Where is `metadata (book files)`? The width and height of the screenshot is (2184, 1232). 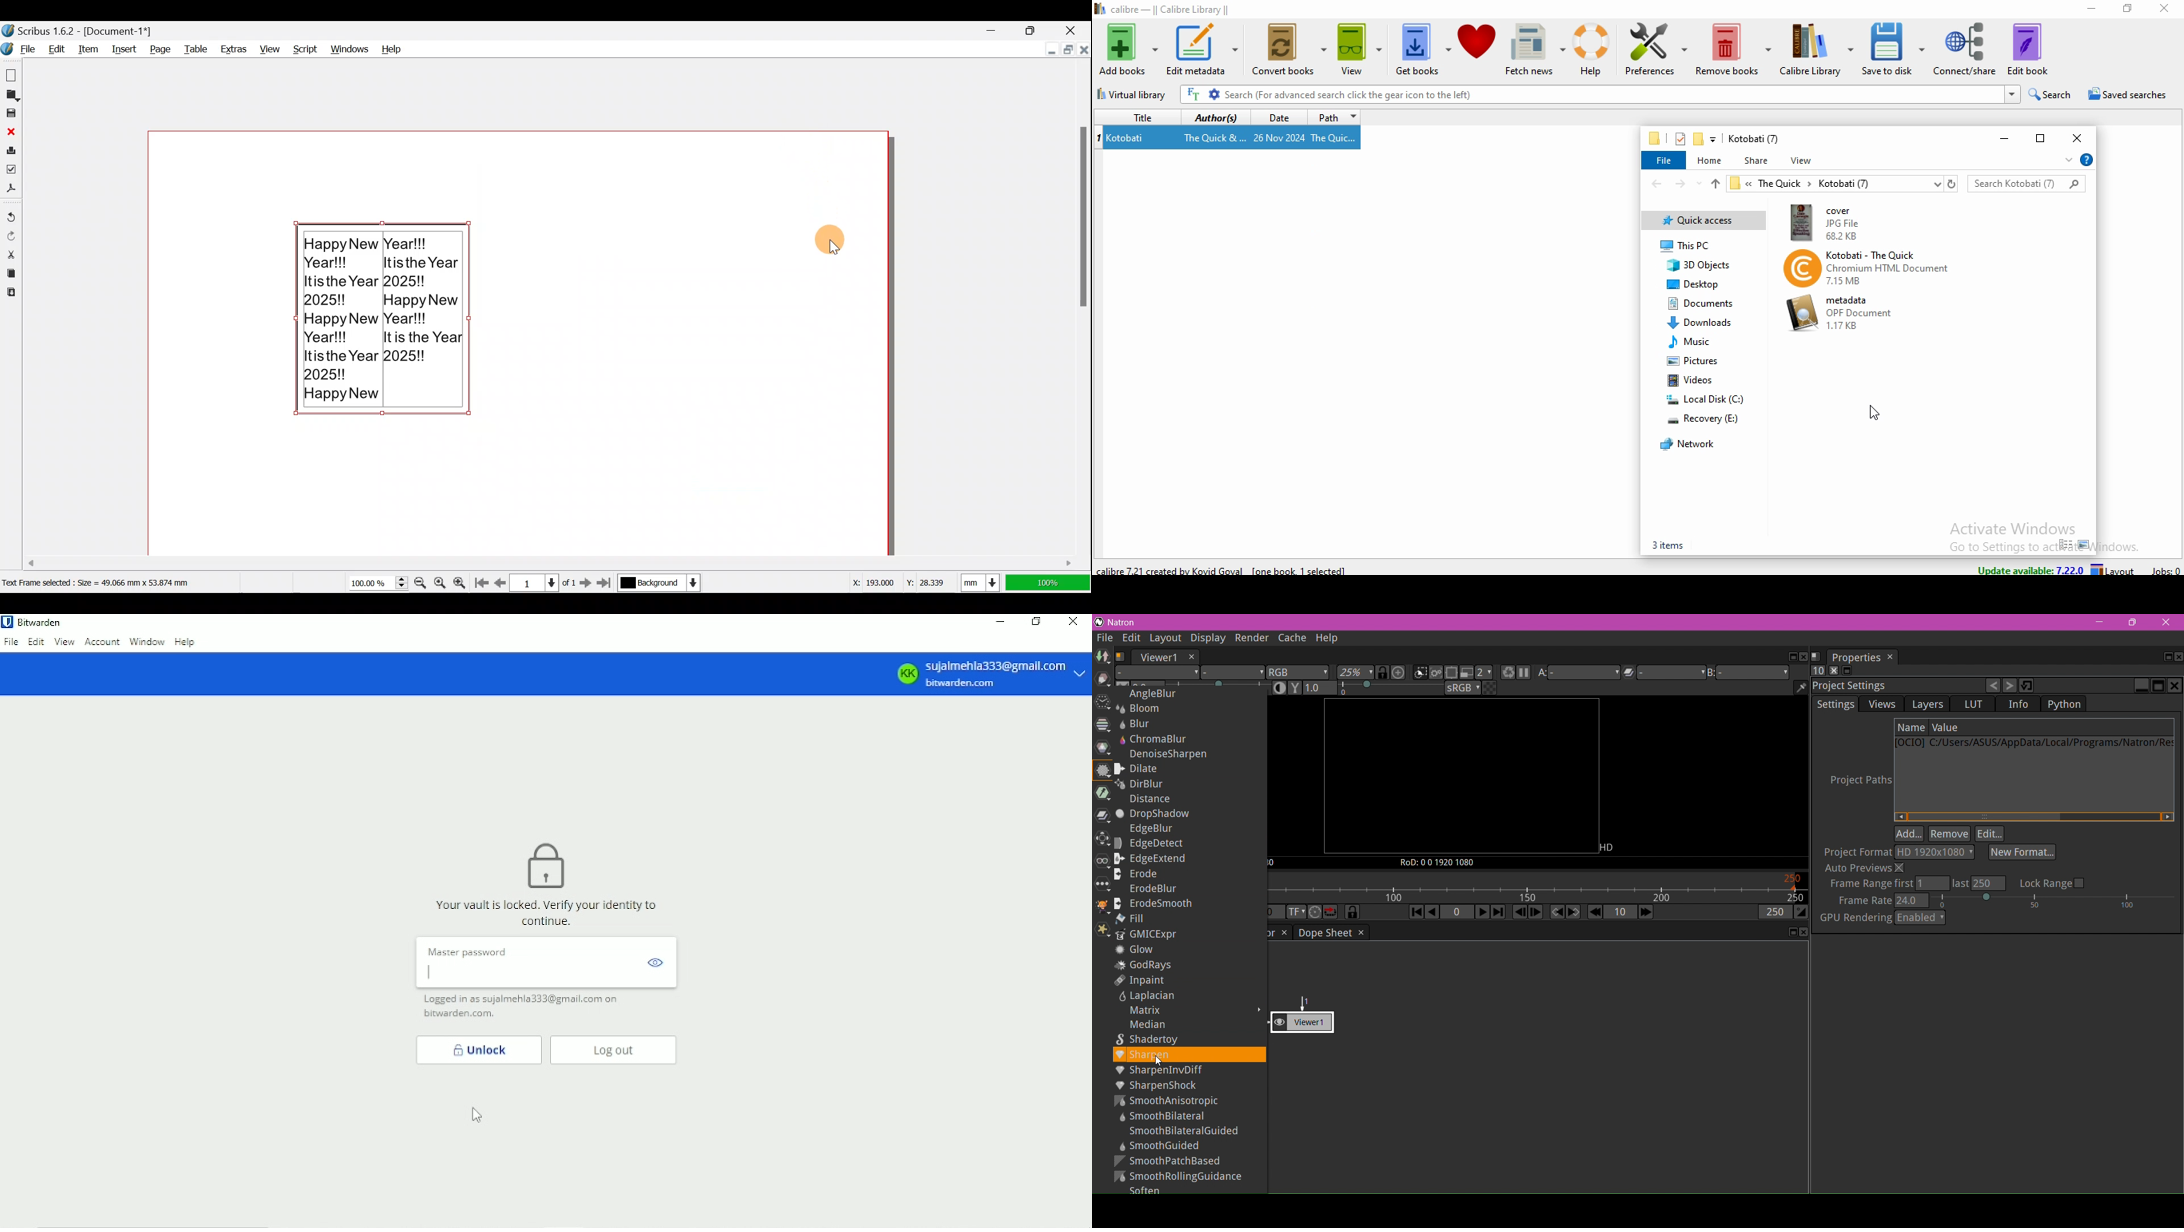 metadata (book files) is located at coordinates (1843, 313).